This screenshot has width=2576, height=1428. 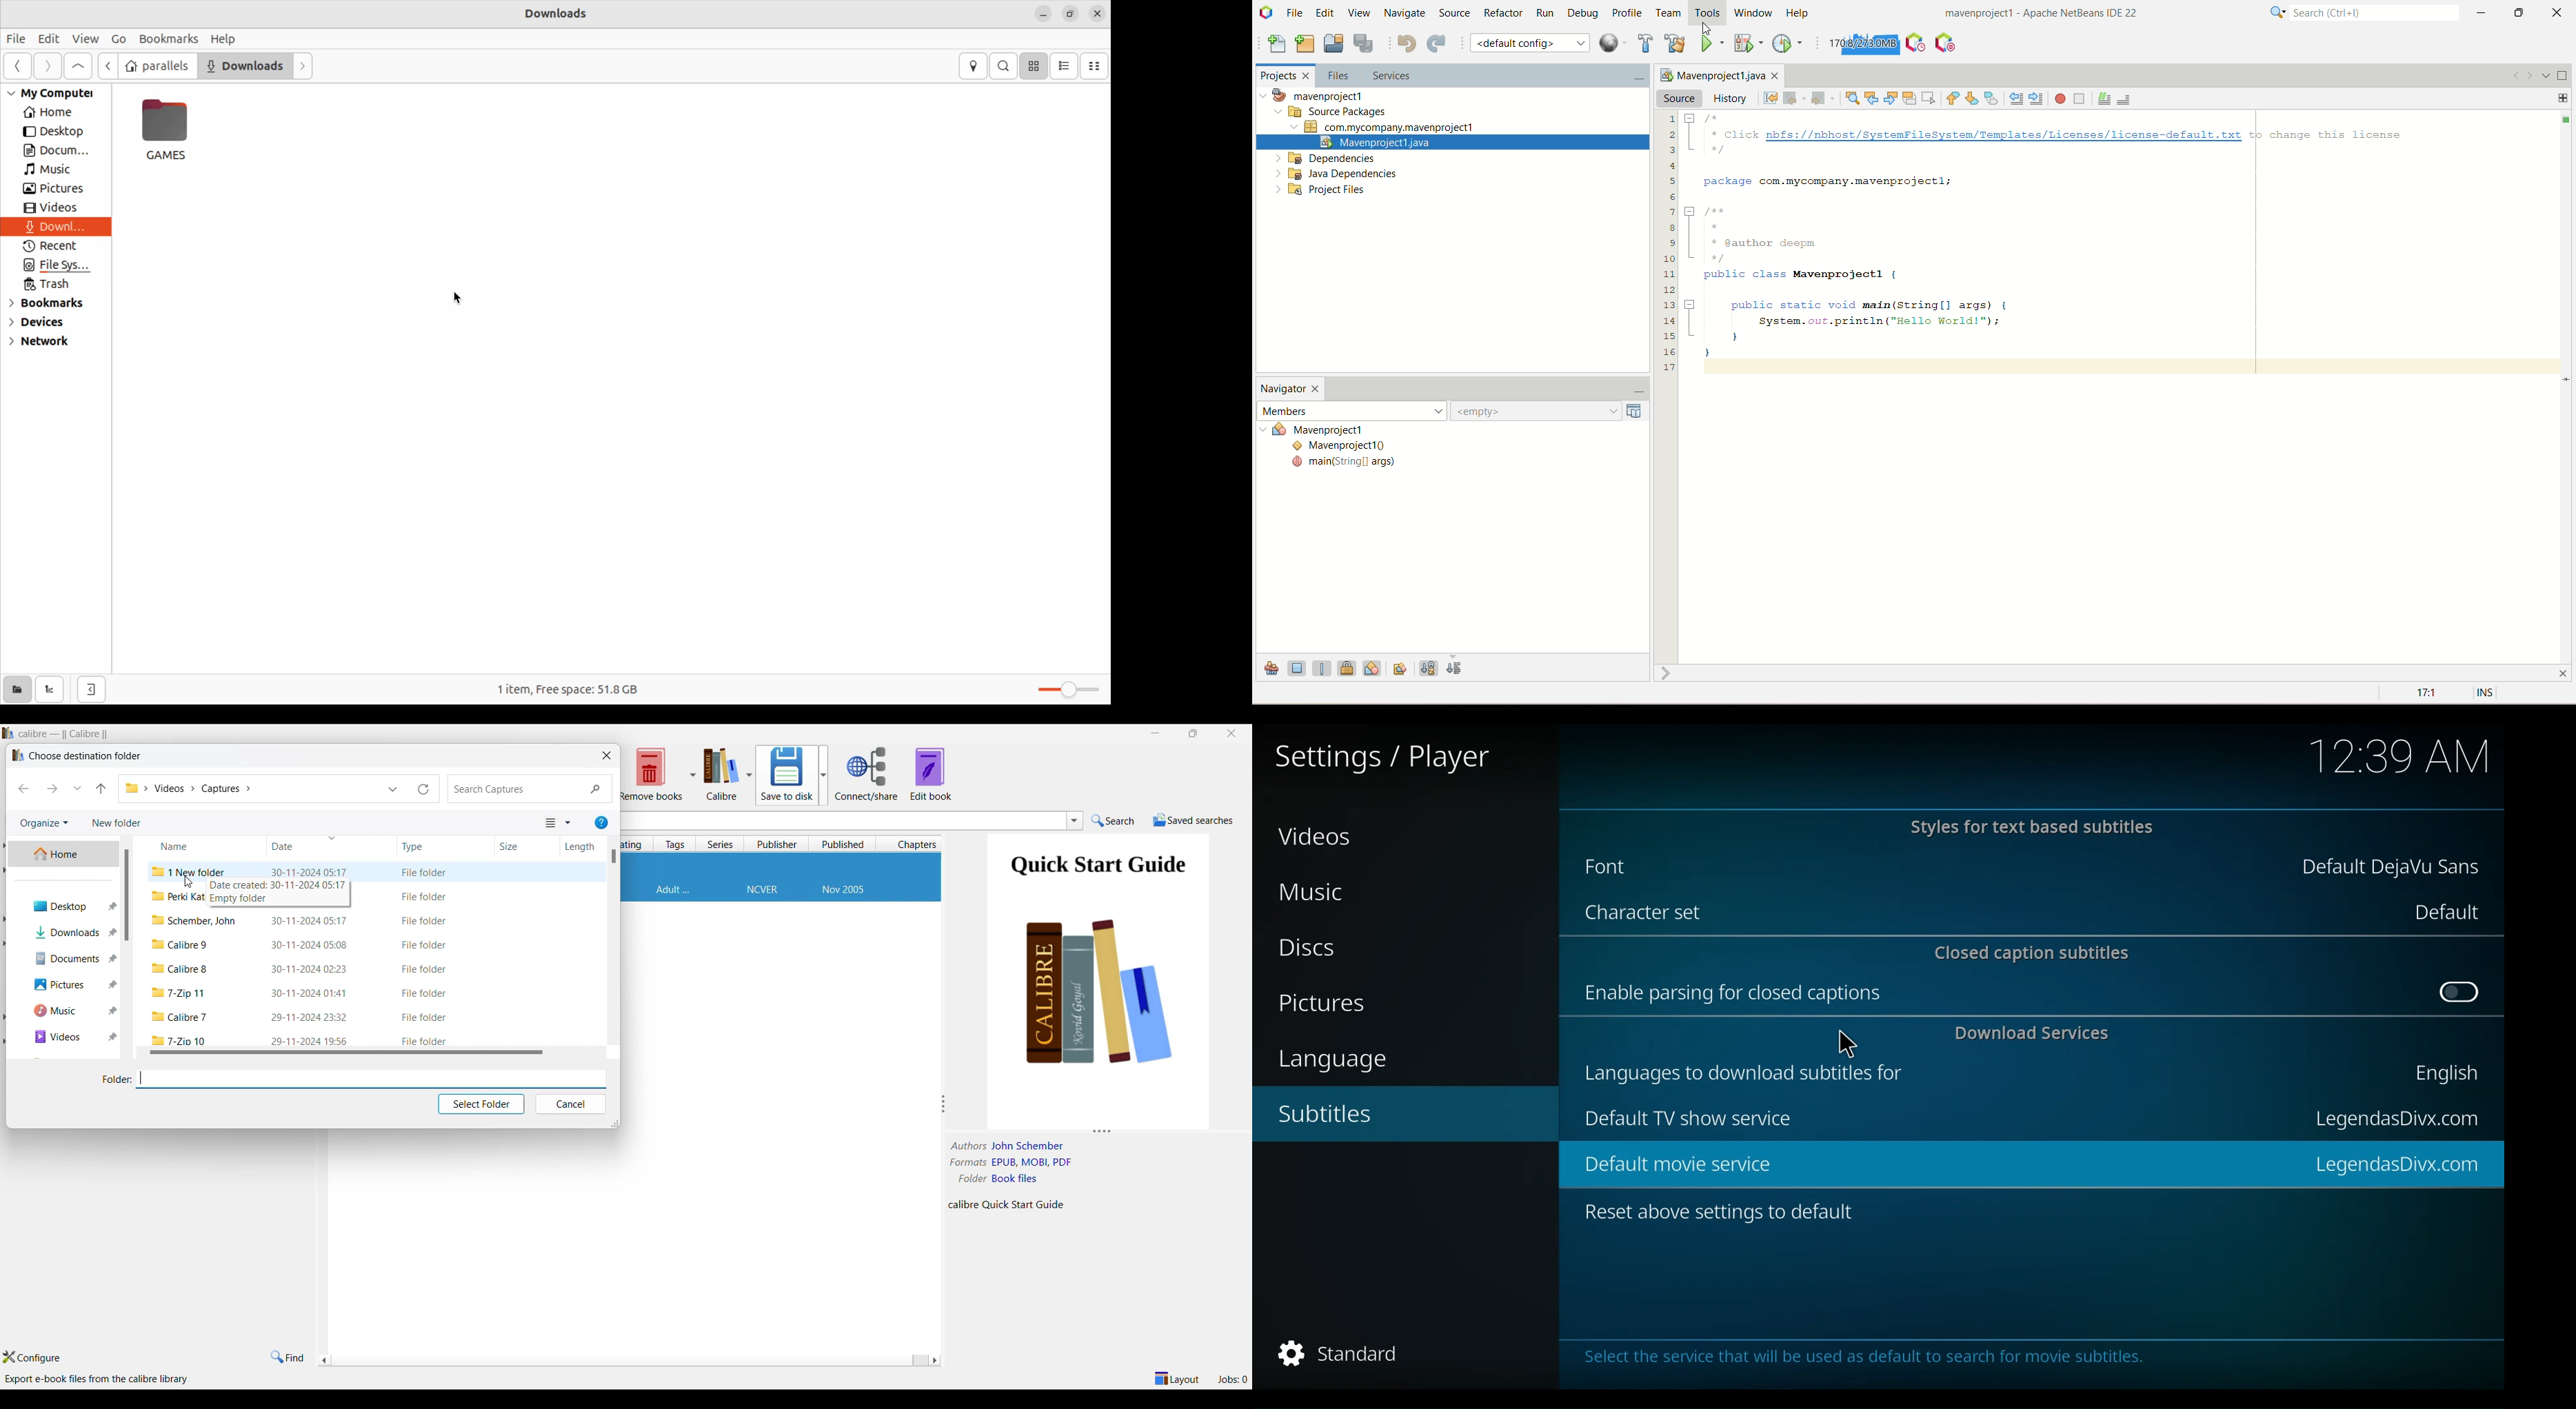 What do you see at coordinates (180, 969) in the screenshot?
I see `folder` at bounding box center [180, 969].